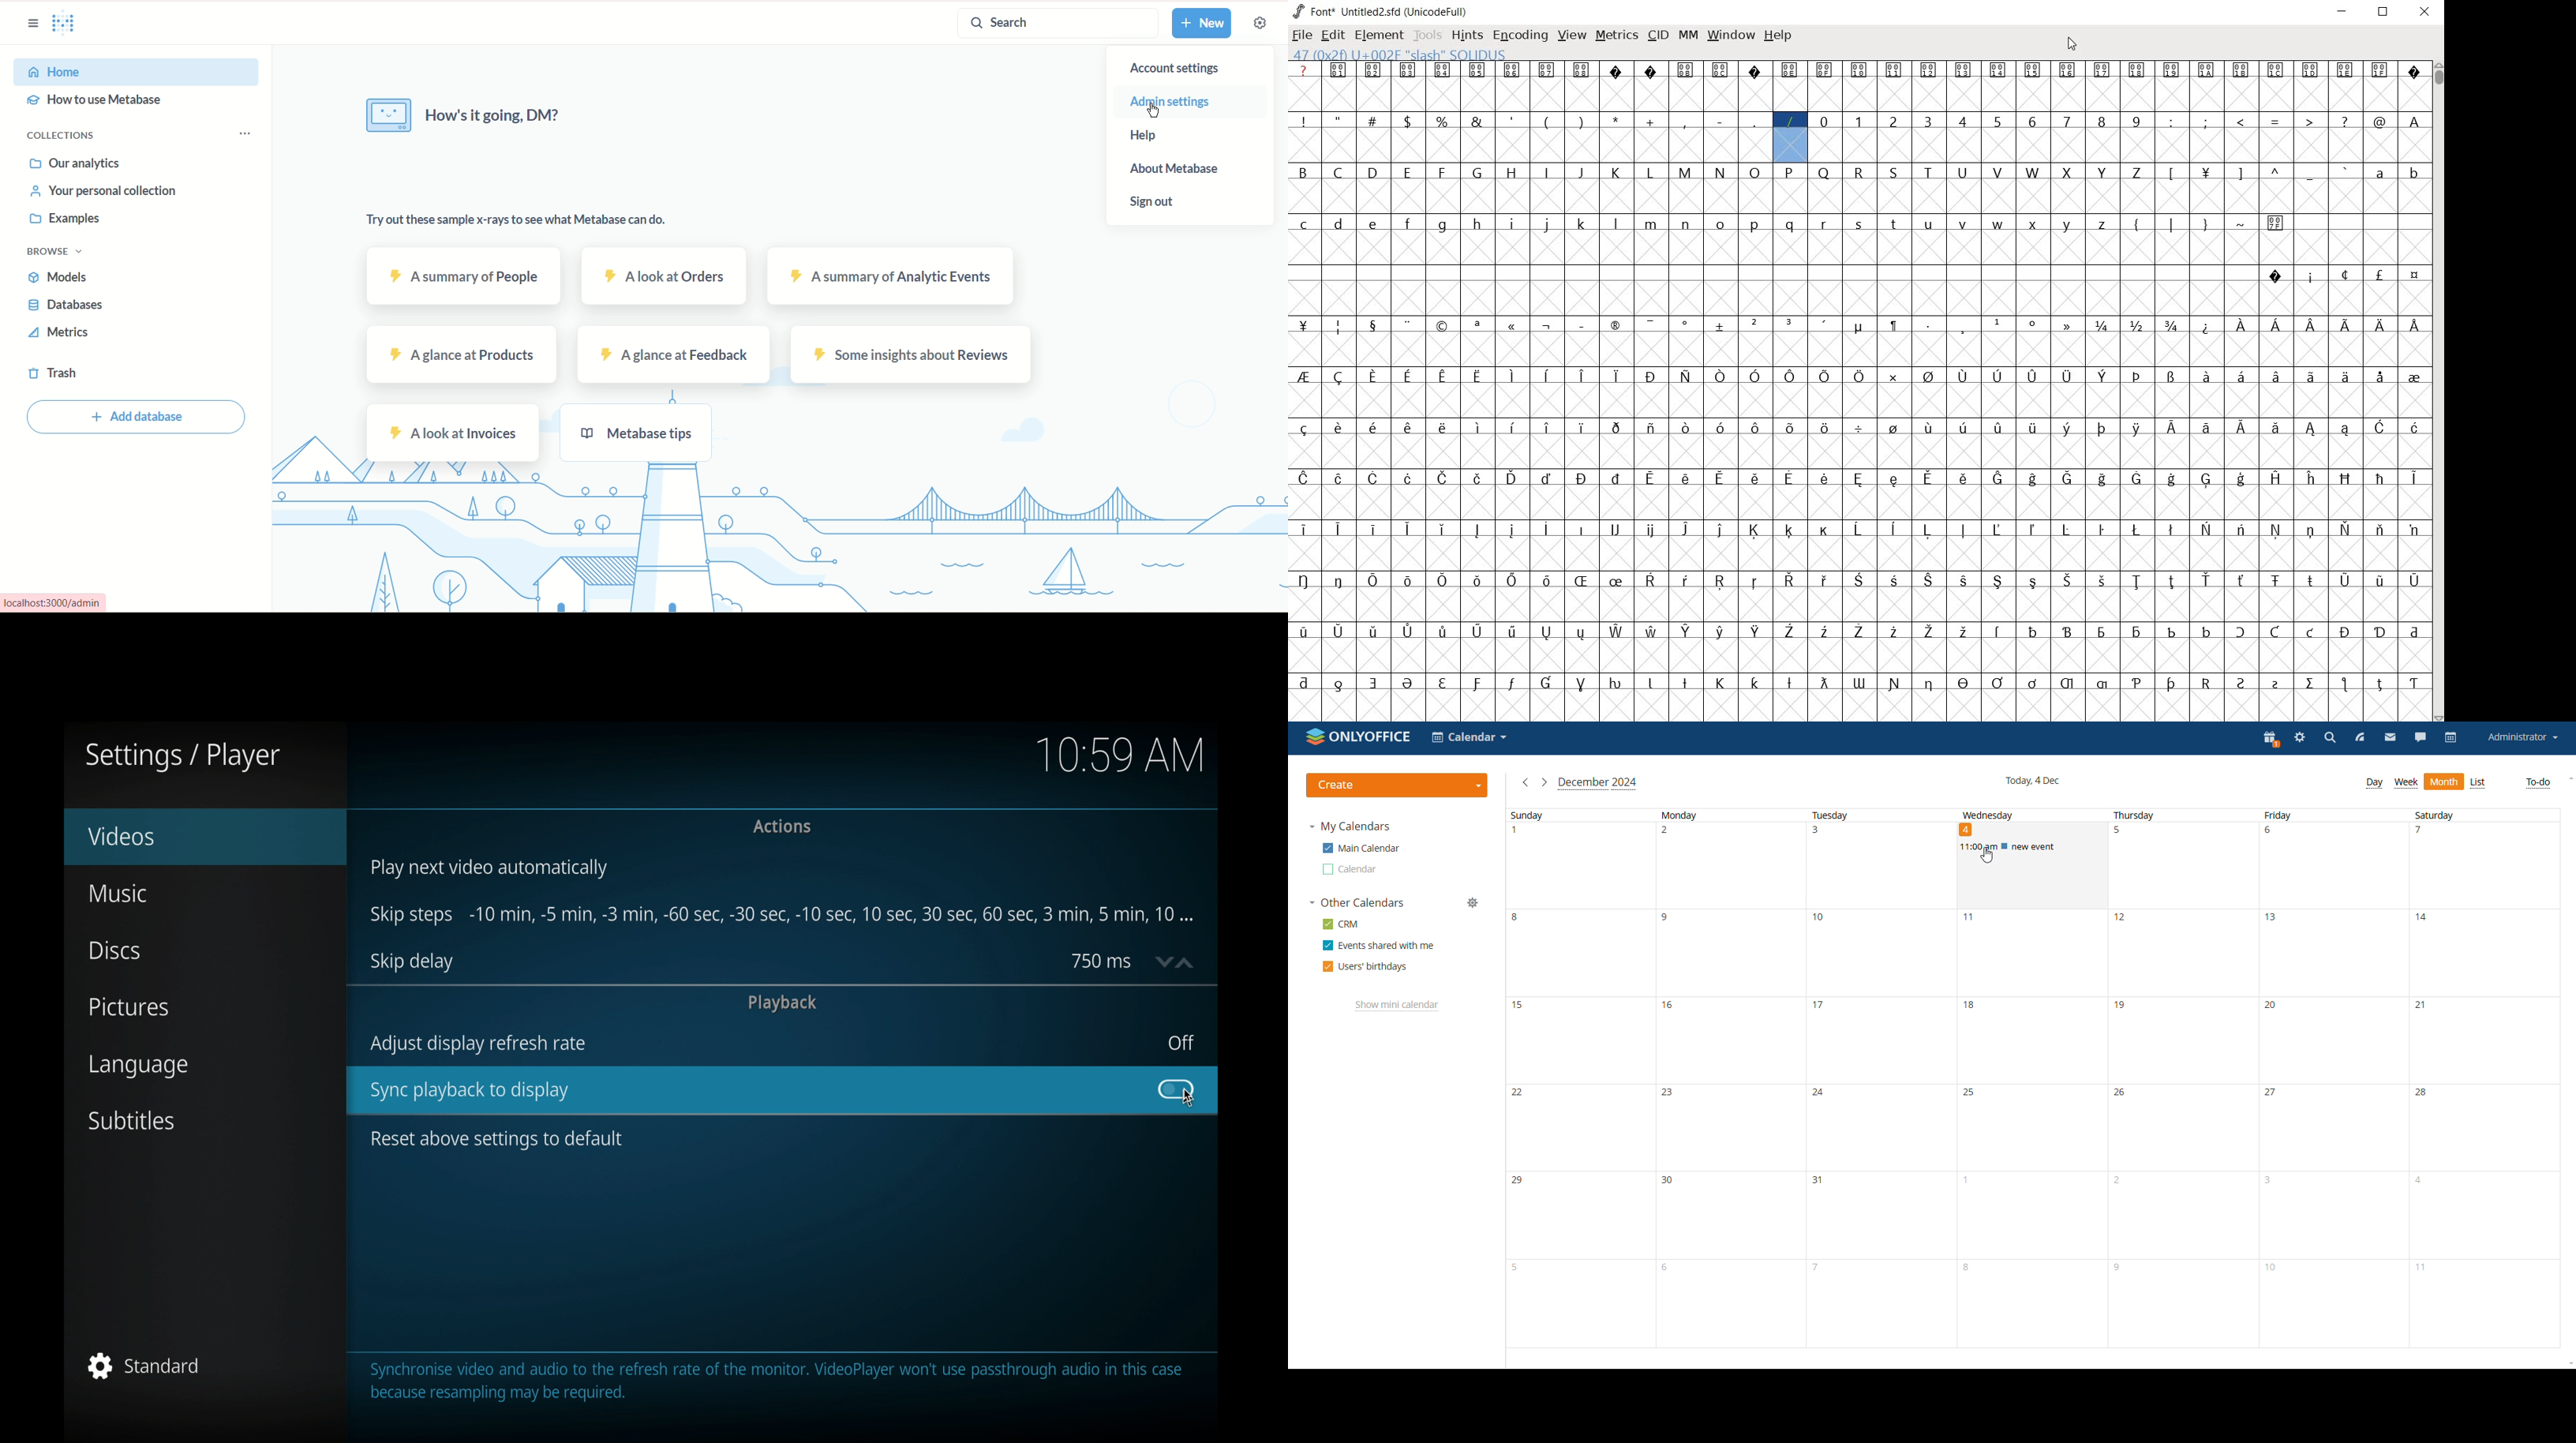  I want to click on glyph, so click(2172, 325).